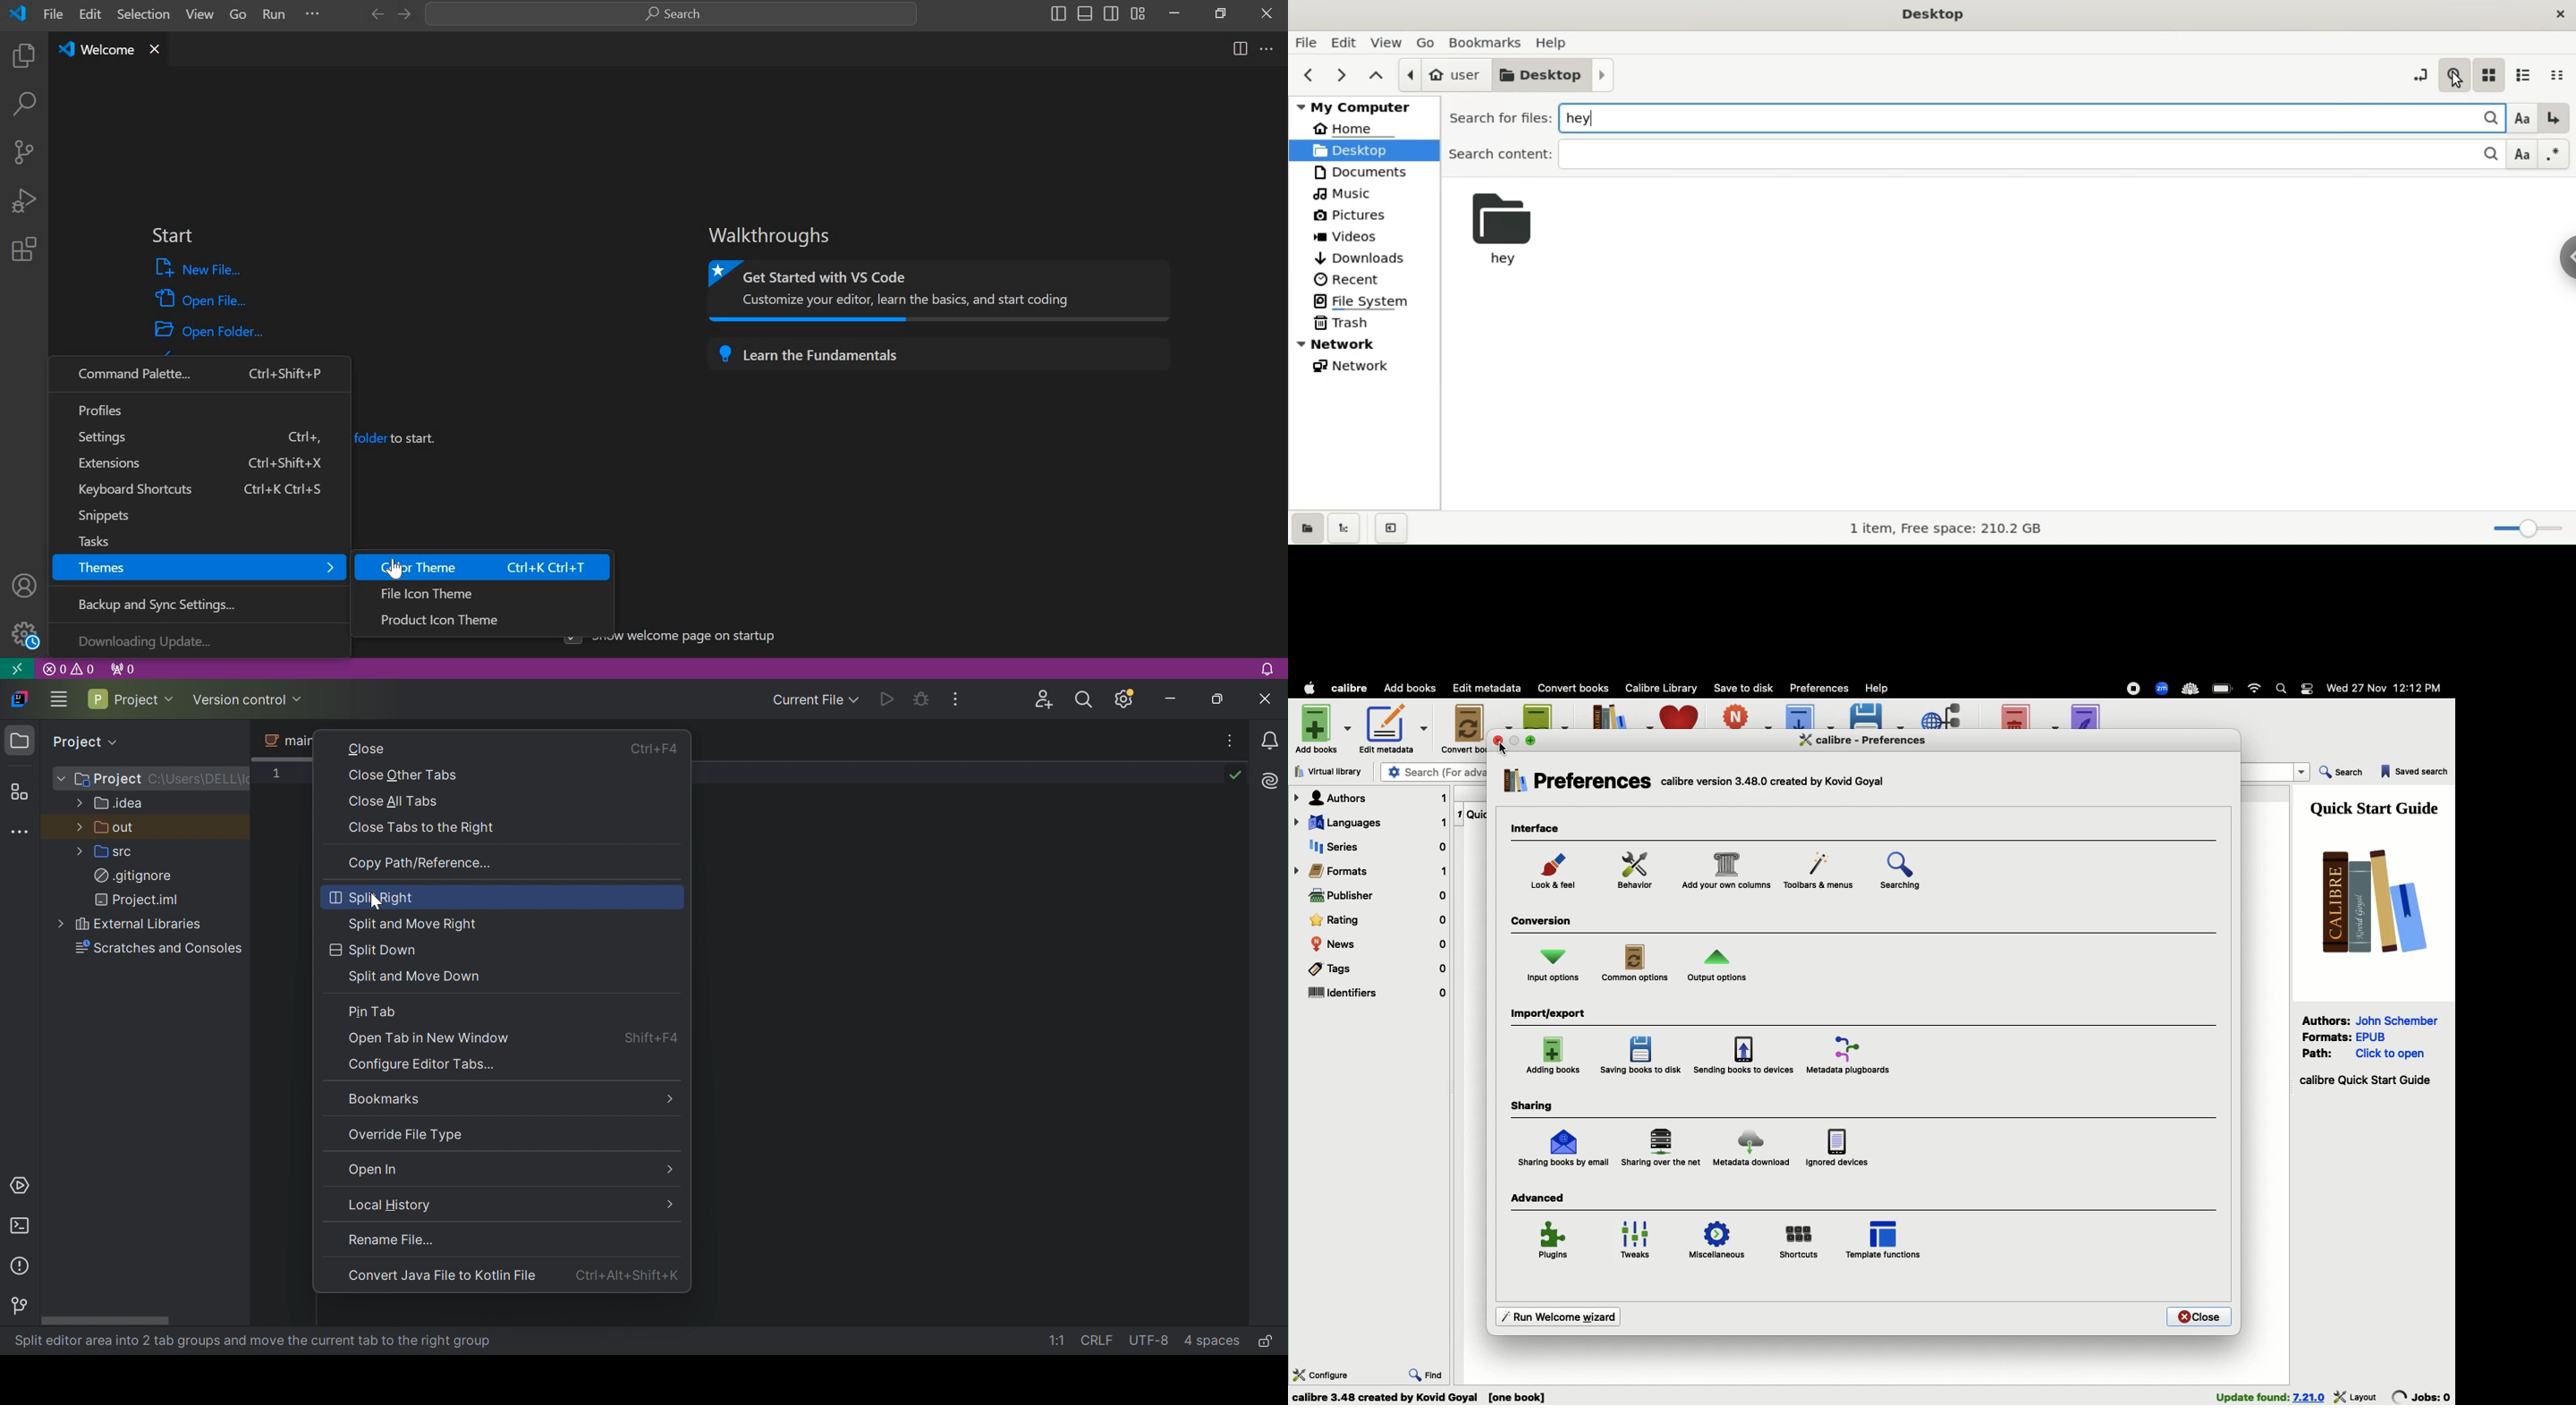  Describe the element at coordinates (196, 465) in the screenshot. I see `extensions` at that location.